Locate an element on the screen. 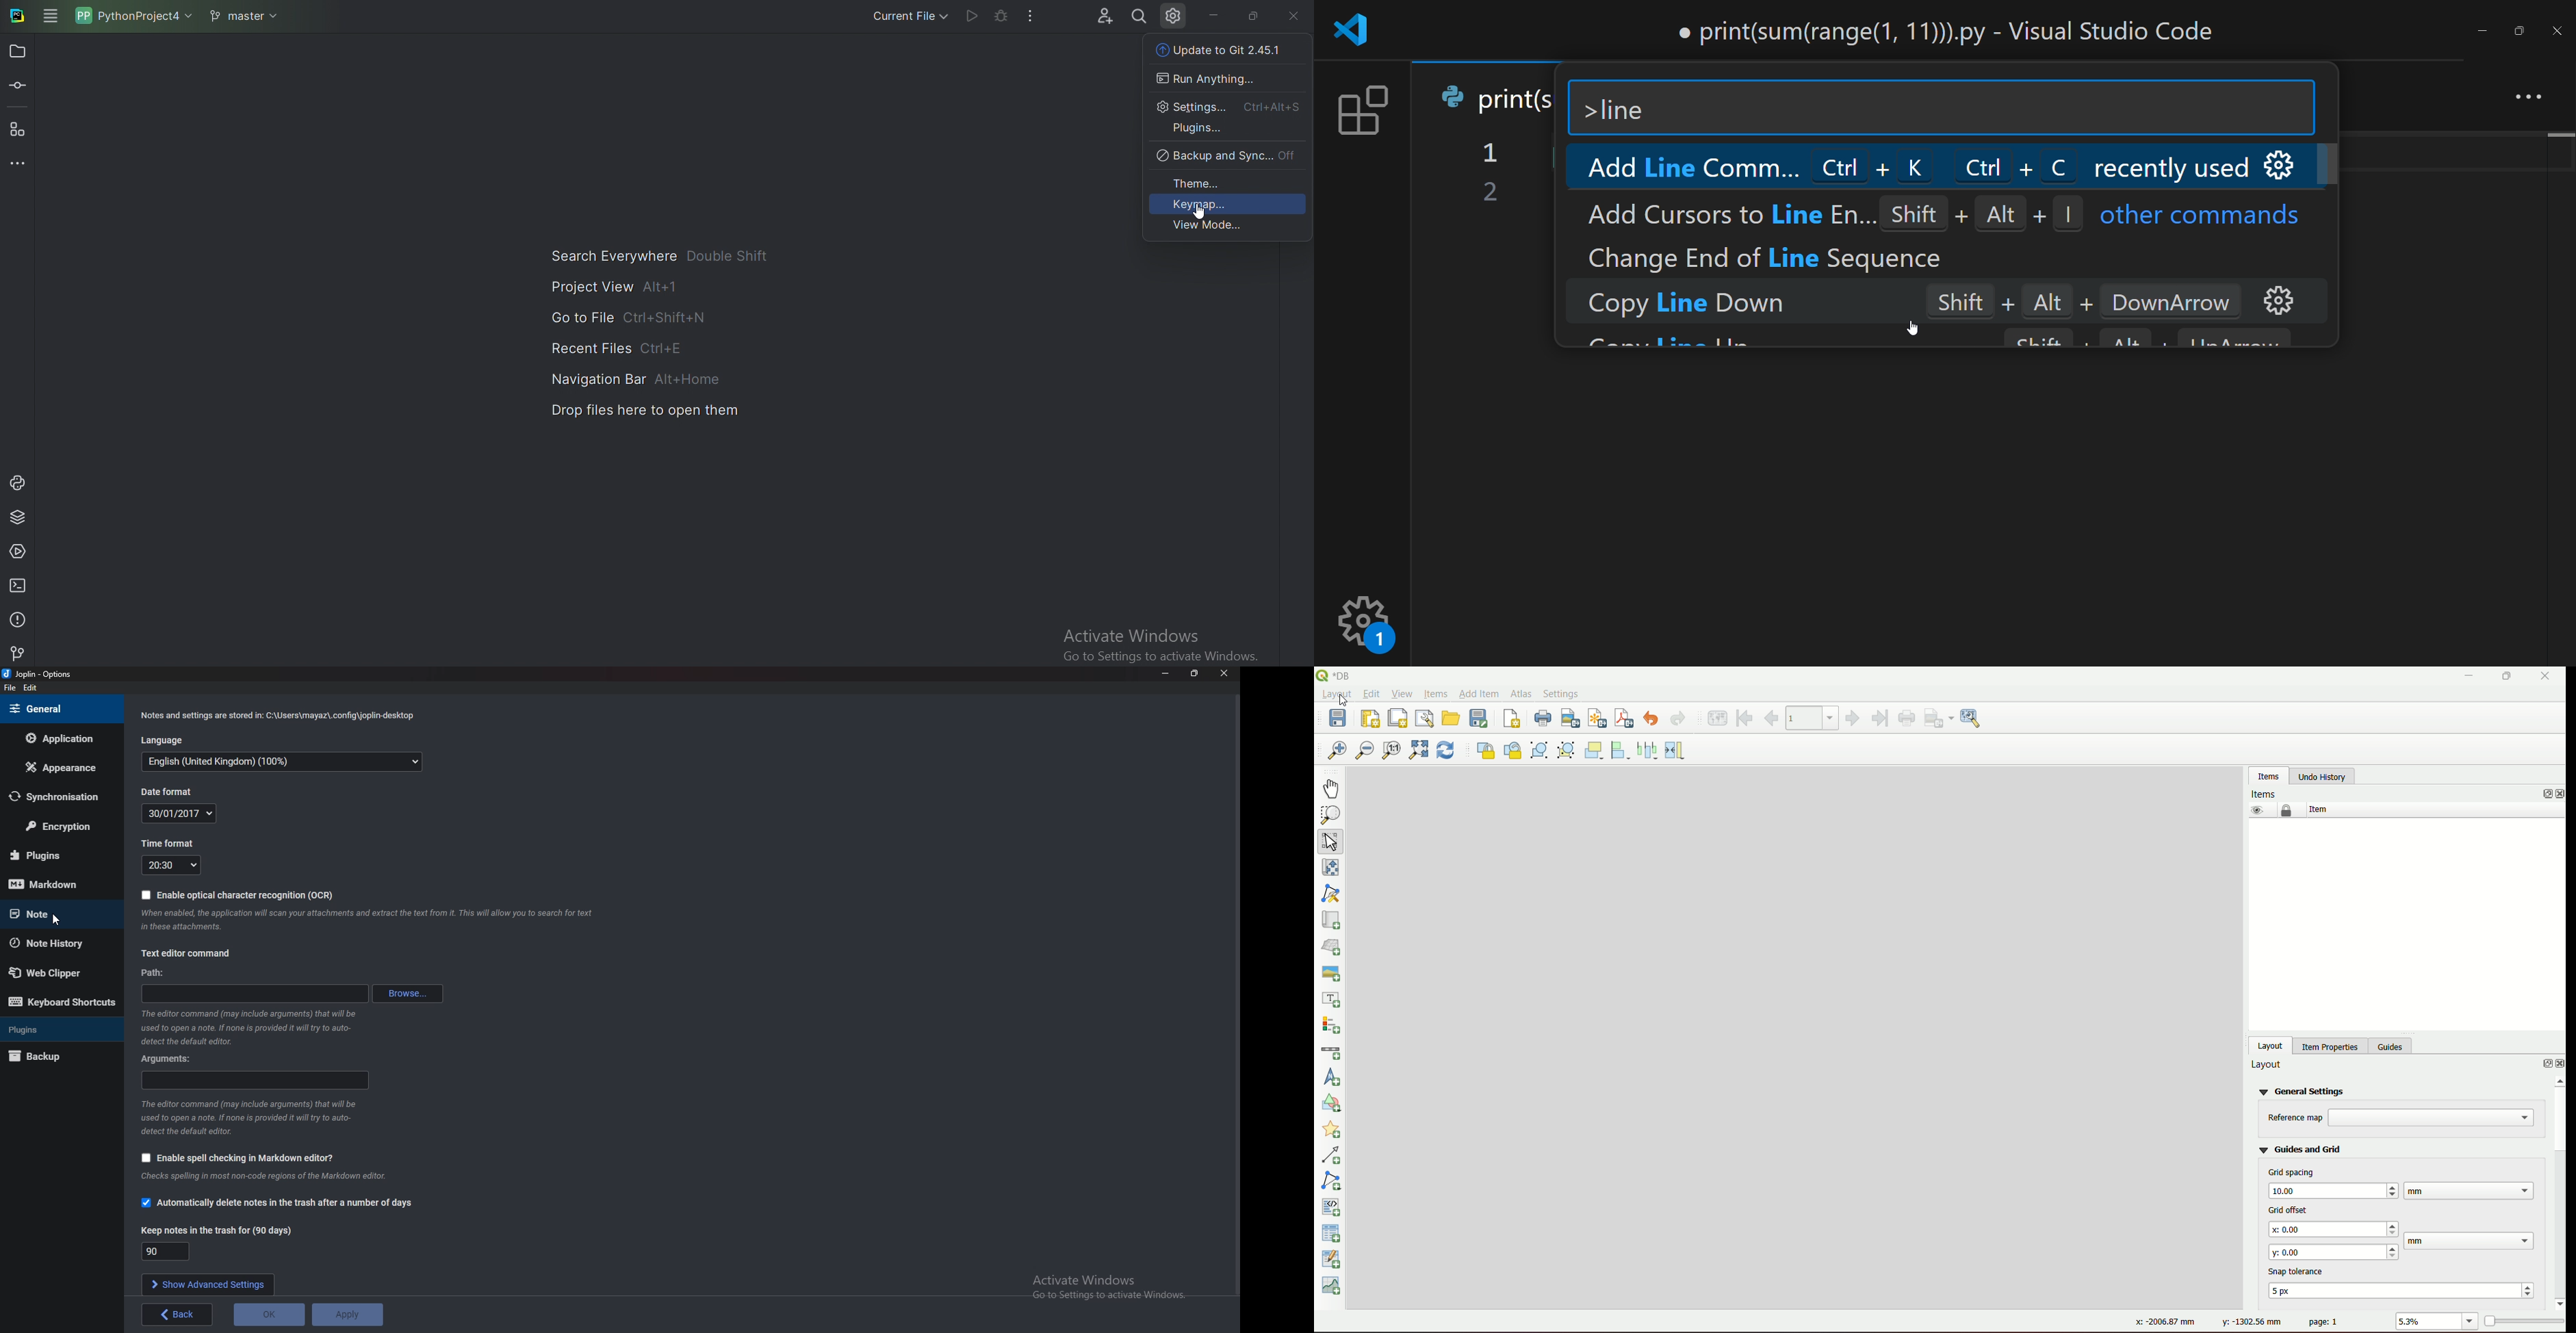  1 is located at coordinates (1492, 154).